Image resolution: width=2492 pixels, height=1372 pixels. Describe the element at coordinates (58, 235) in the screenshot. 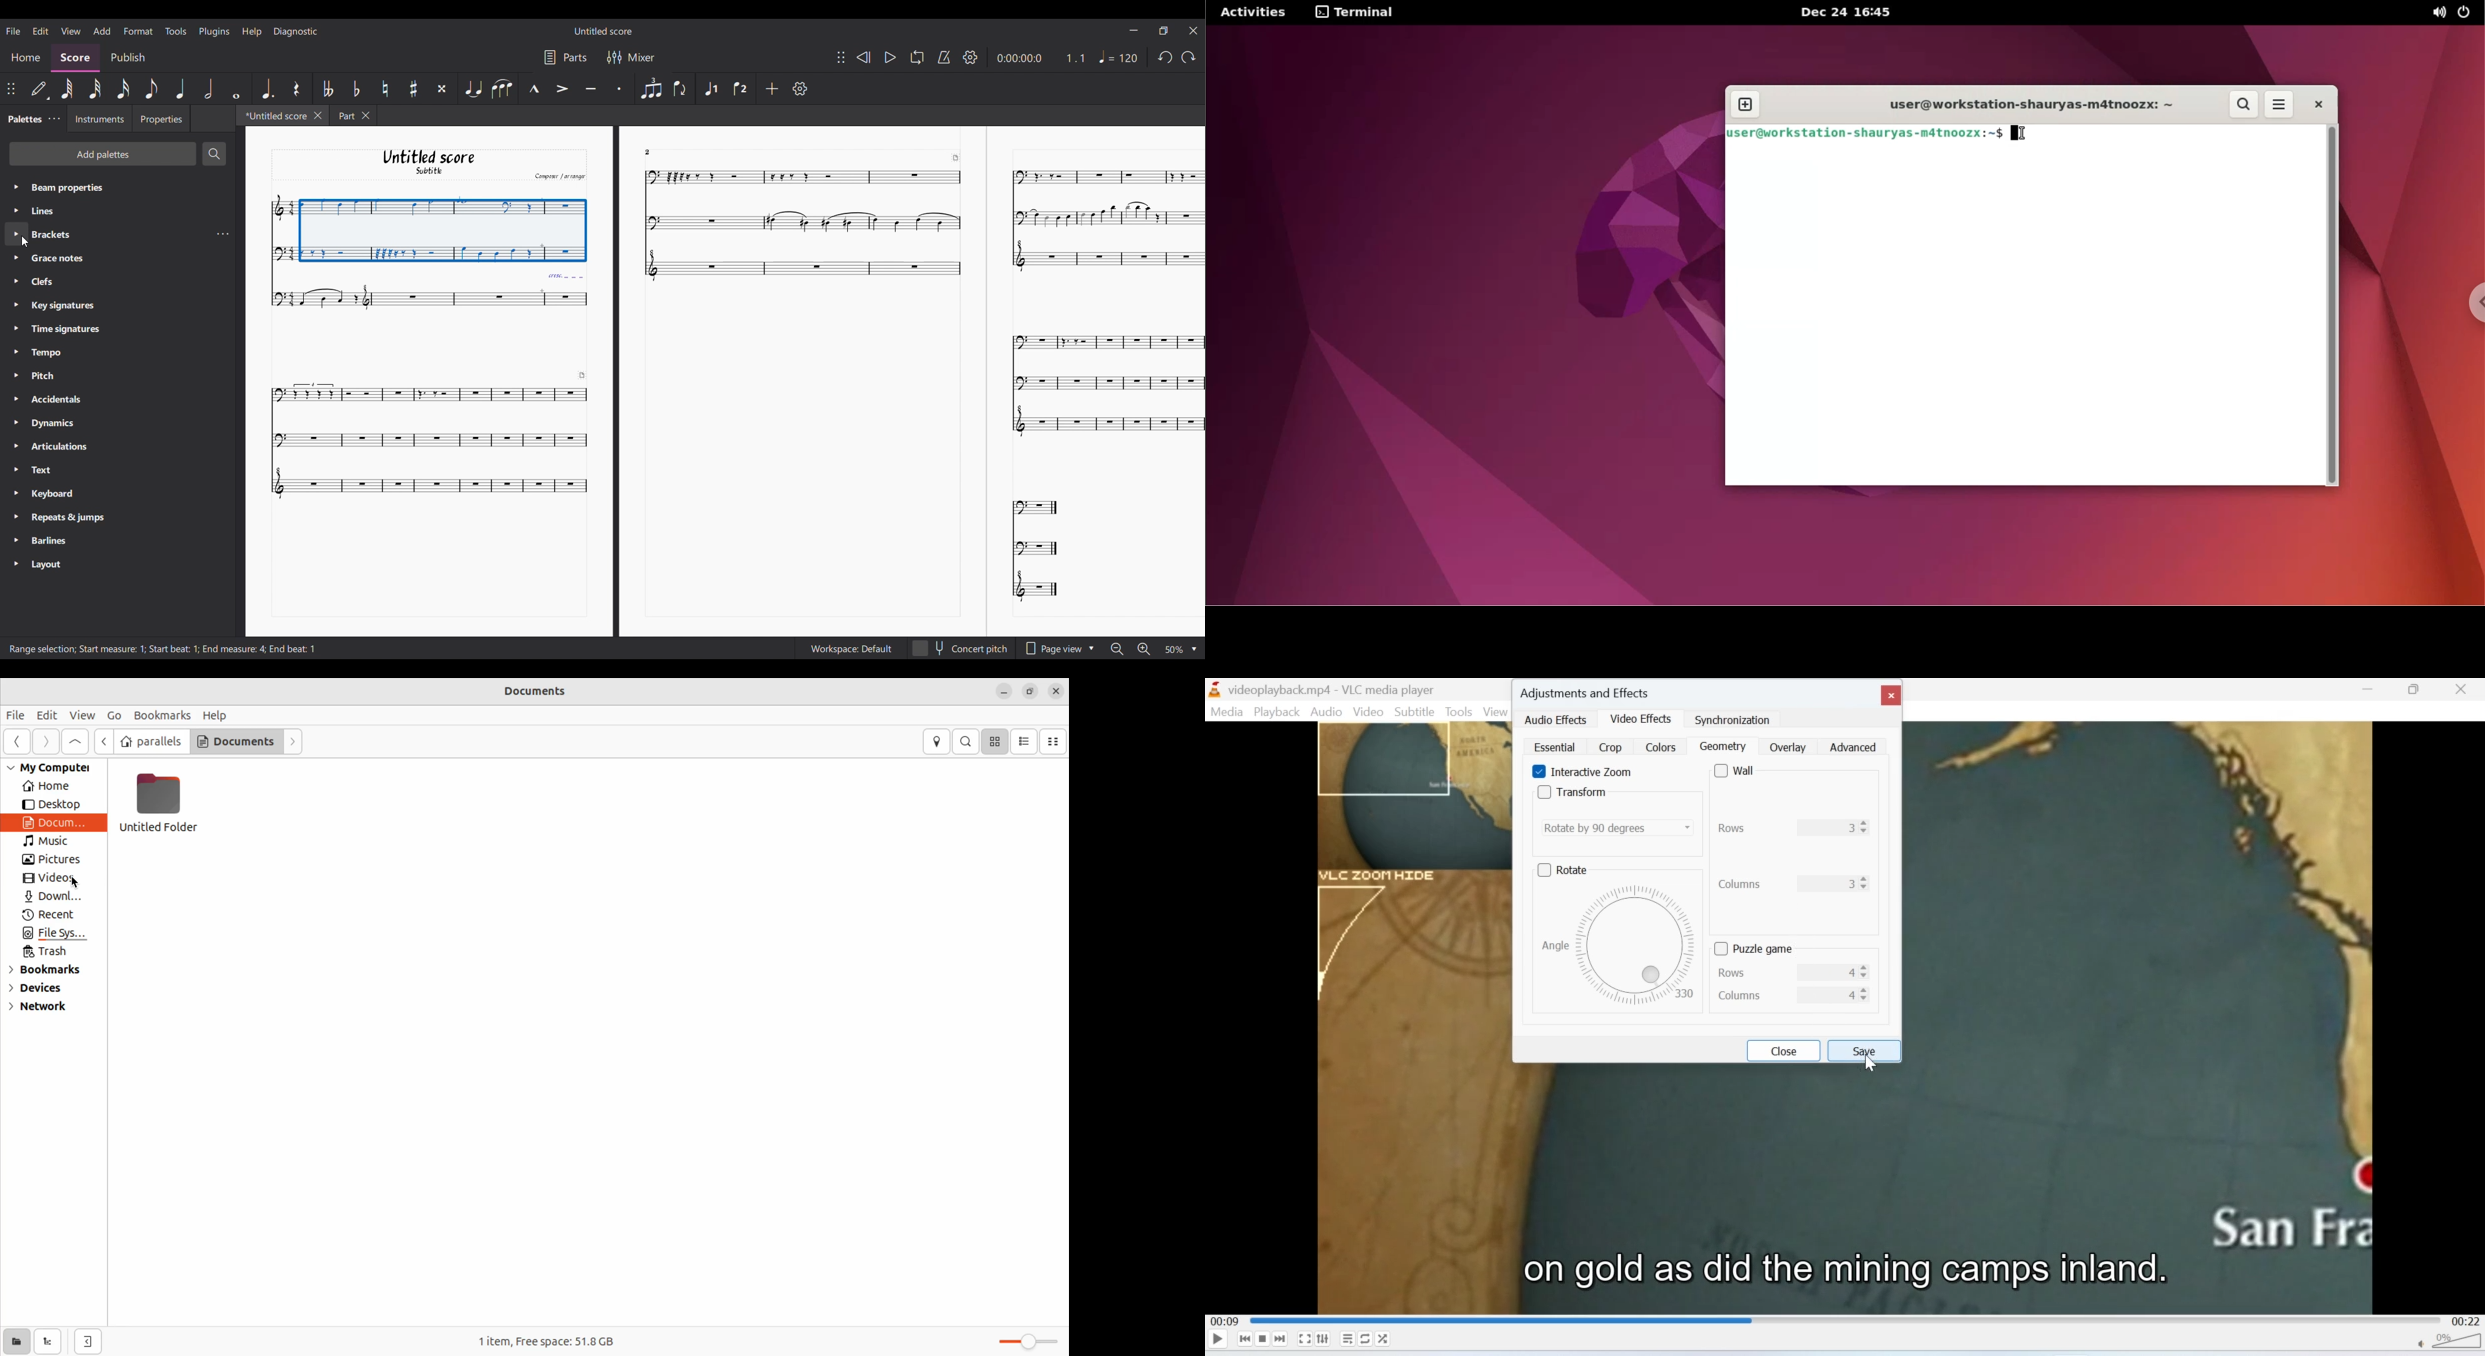

I see `Brackets` at that location.